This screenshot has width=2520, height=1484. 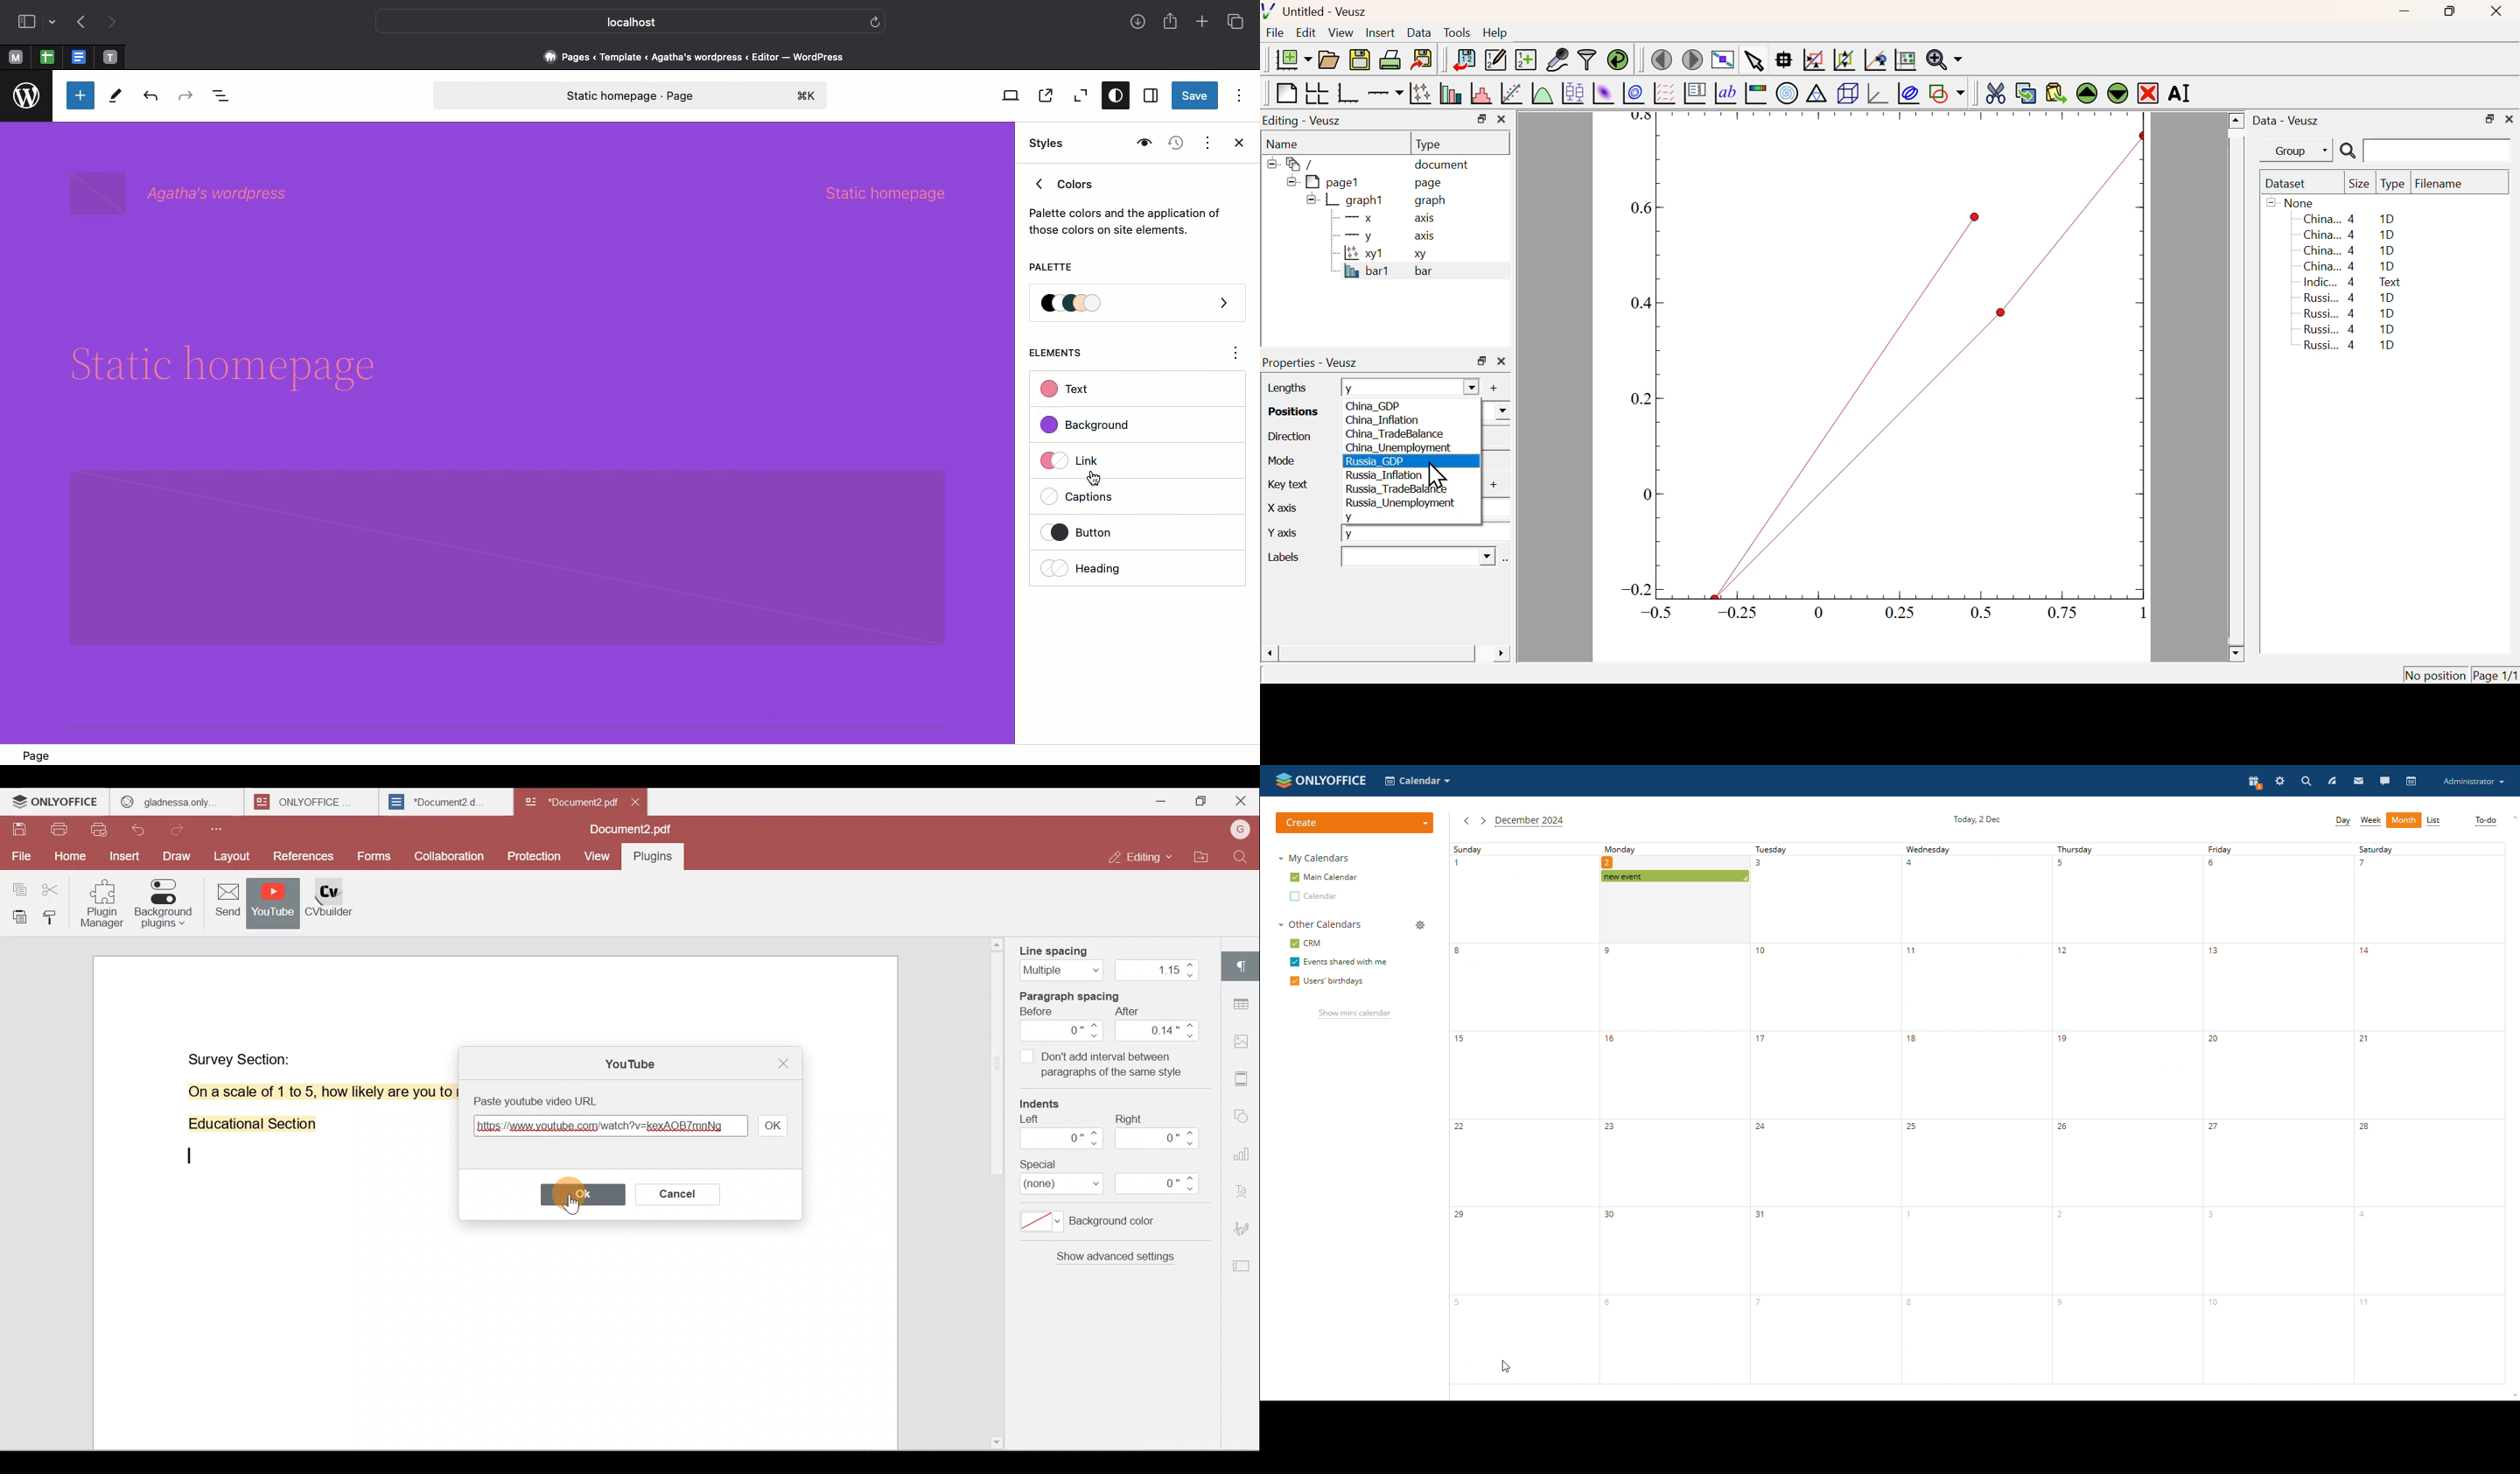 What do you see at coordinates (1398, 449) in the screenshot?
I see `China_uUnemployment` at bounding box center [1398, 449].